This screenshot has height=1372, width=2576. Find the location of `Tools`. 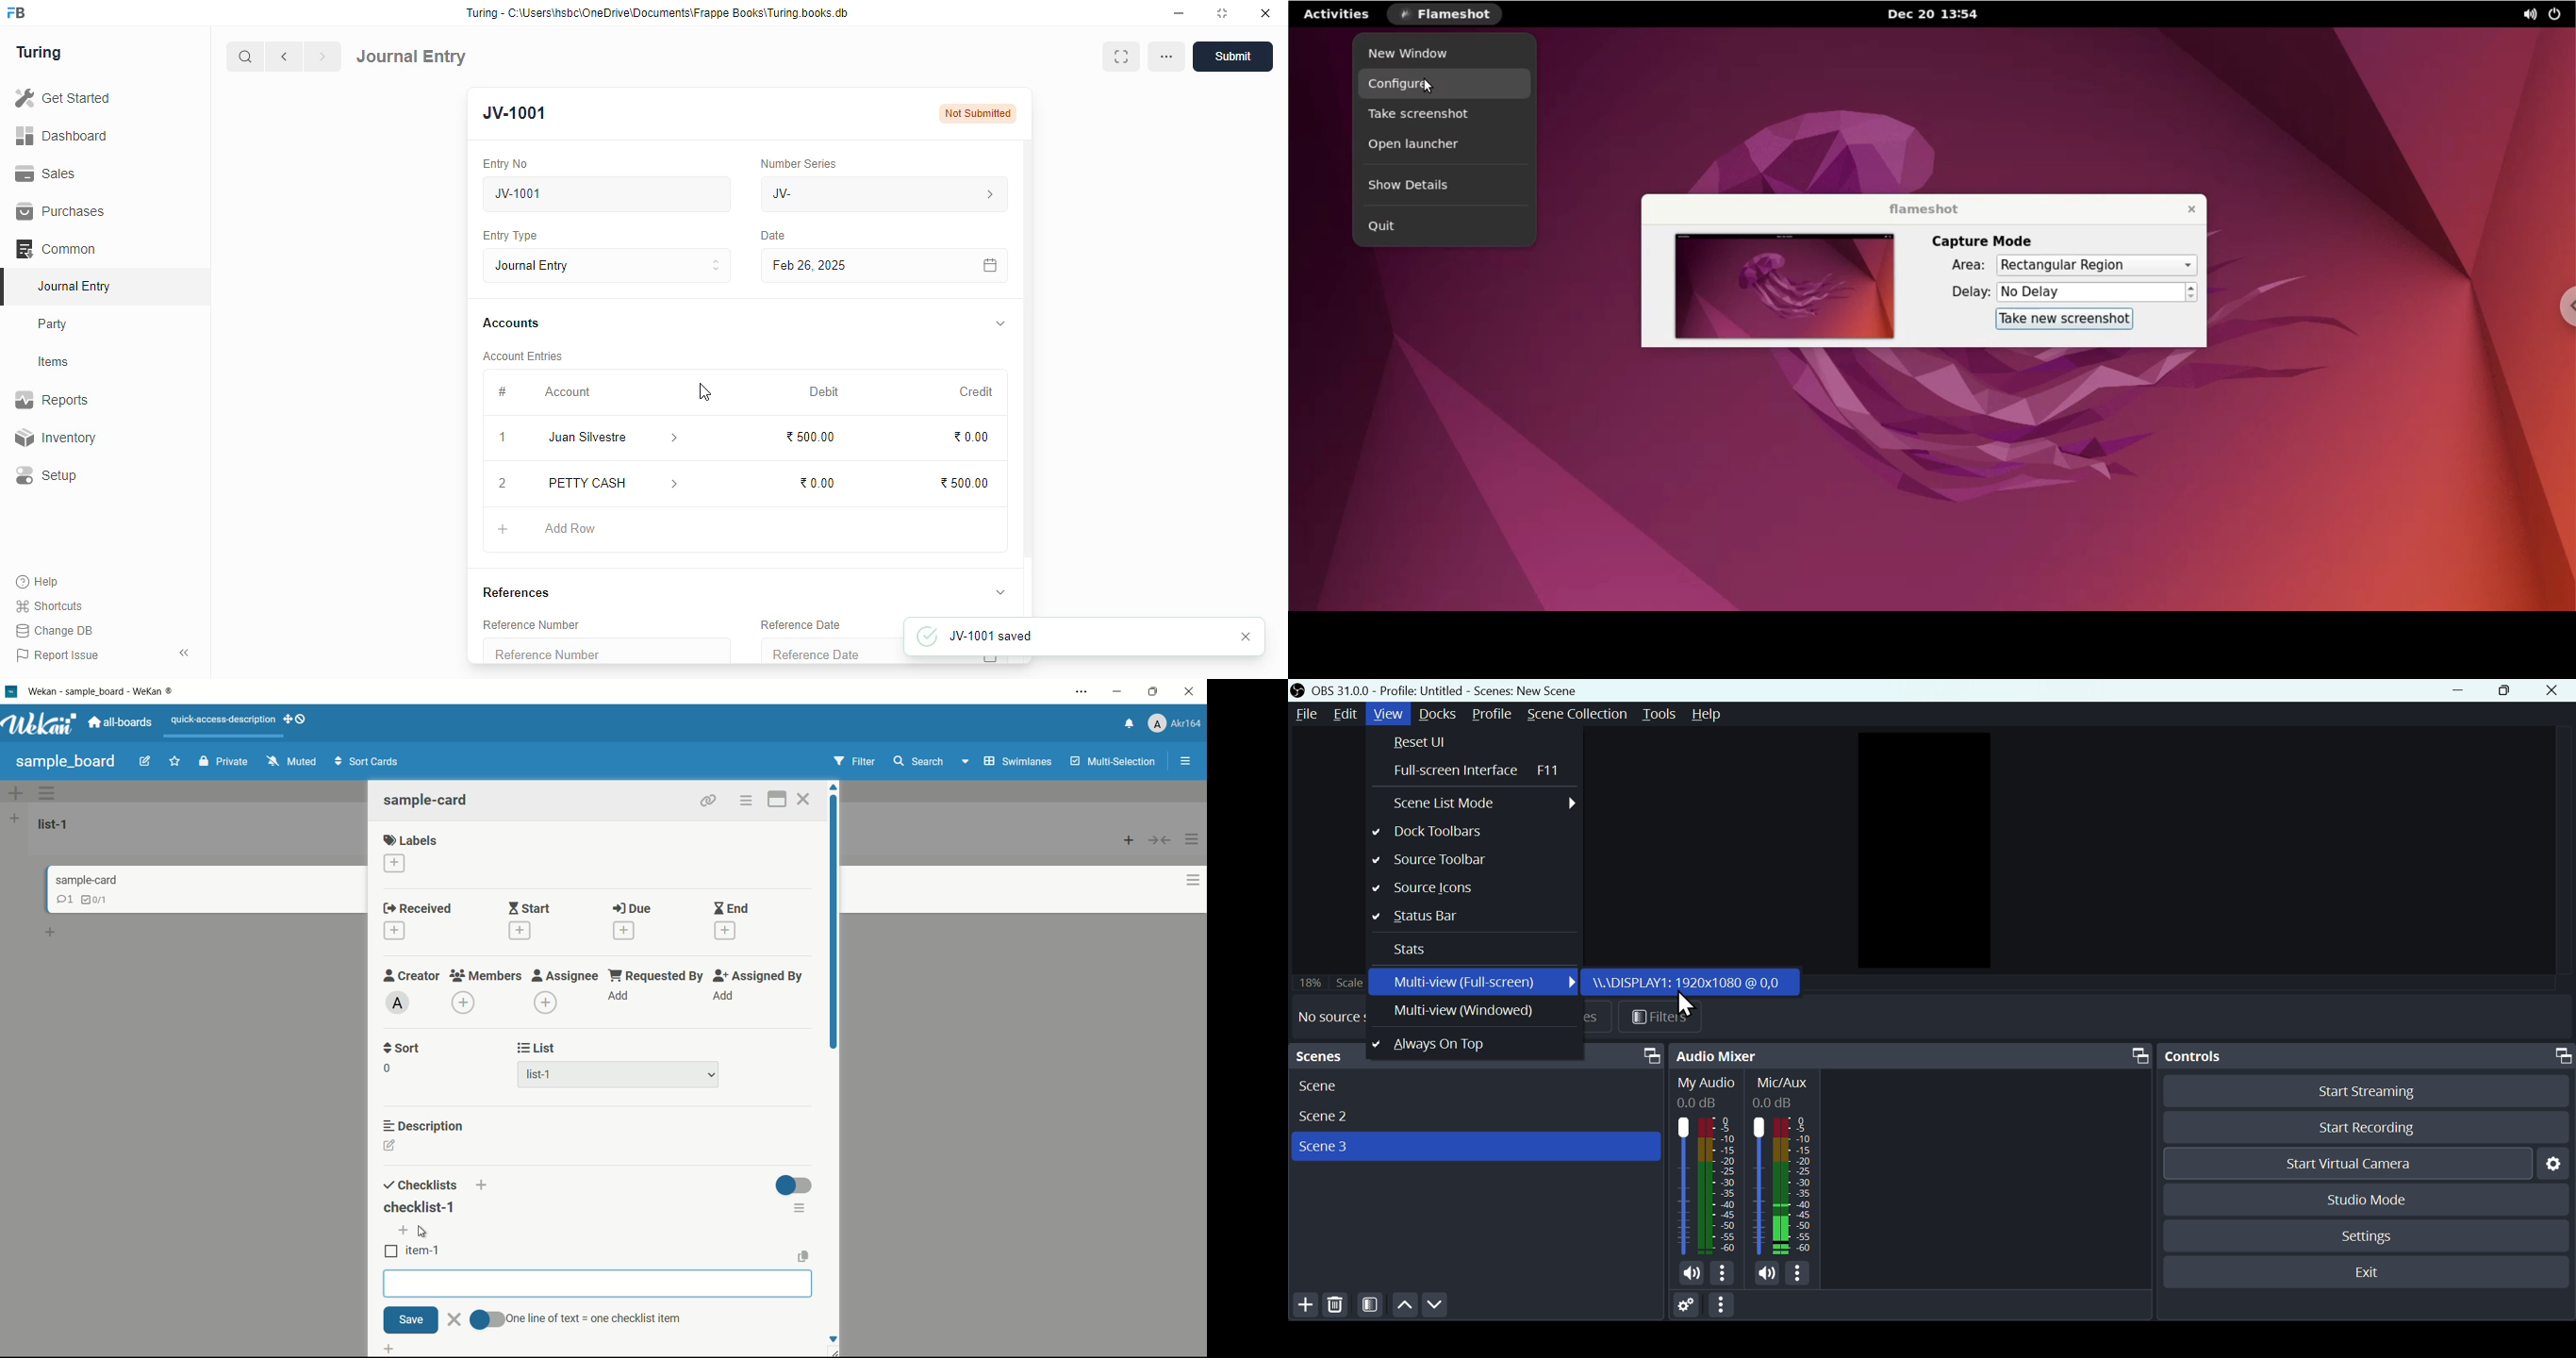

Tools is located at coordinates (1659, 713).